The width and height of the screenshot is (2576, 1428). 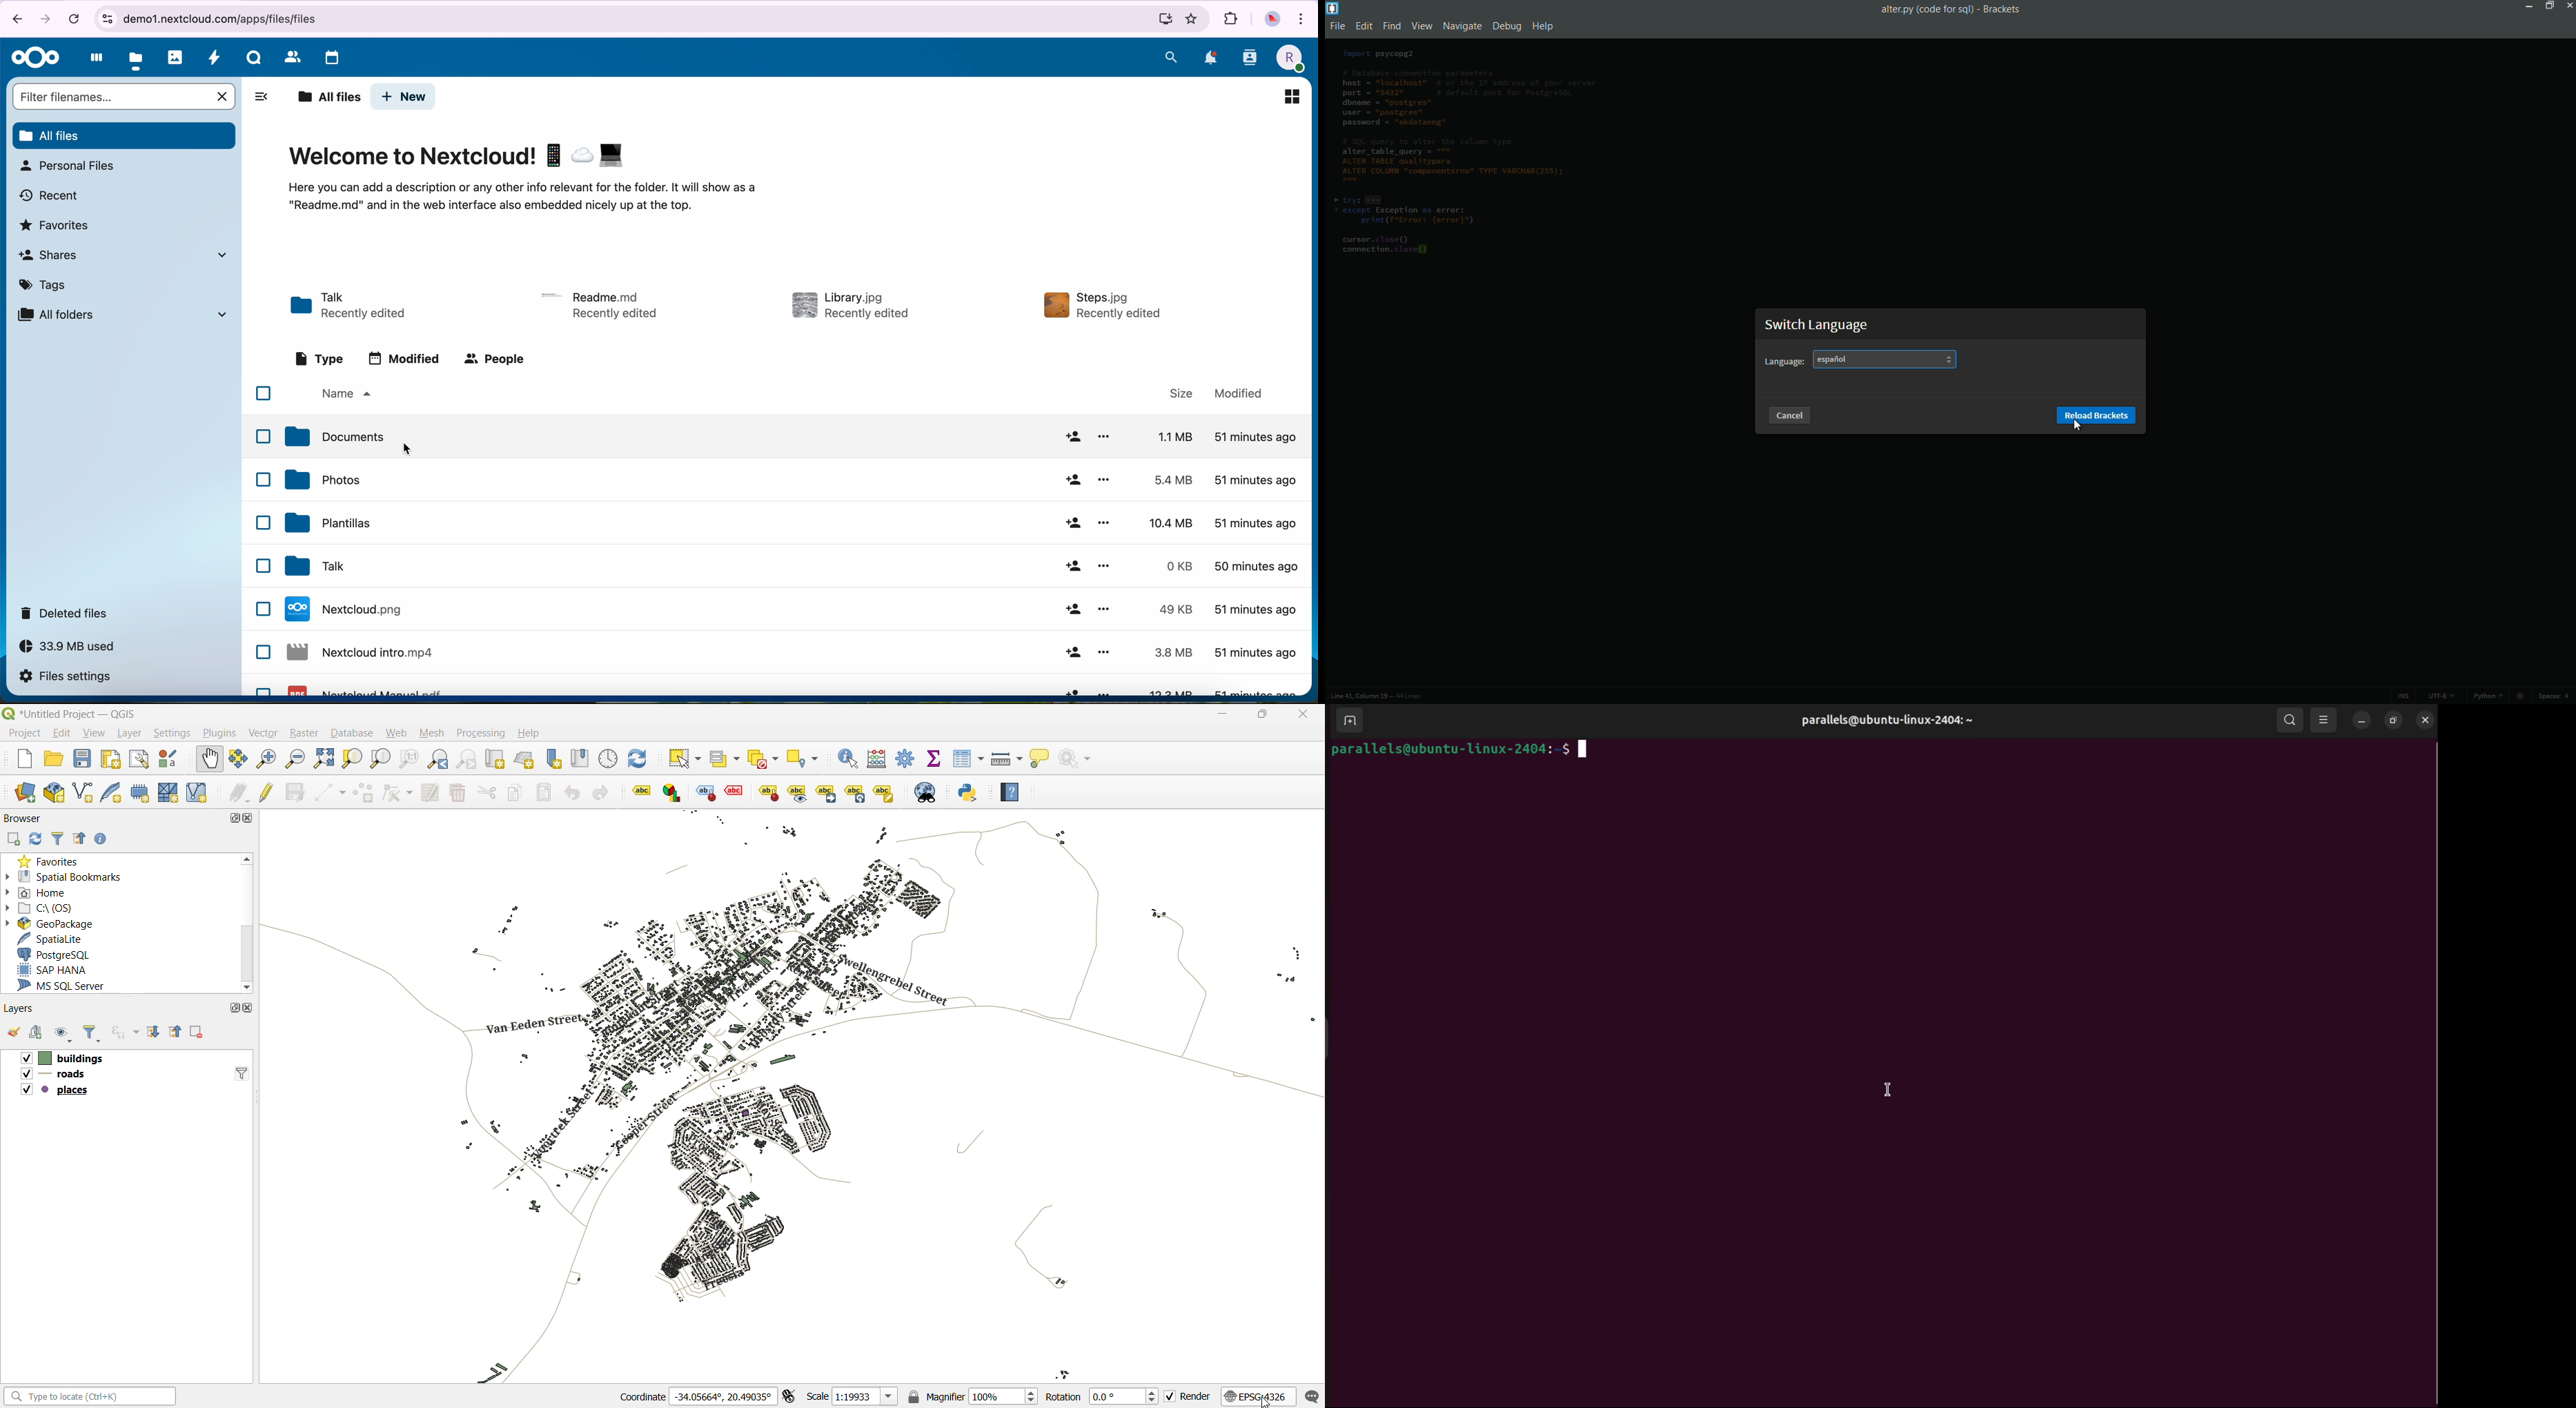 What do you see at coordinates (409, 759) in the screenshot?
I see `zoom native` at bounding box center [409, 759].